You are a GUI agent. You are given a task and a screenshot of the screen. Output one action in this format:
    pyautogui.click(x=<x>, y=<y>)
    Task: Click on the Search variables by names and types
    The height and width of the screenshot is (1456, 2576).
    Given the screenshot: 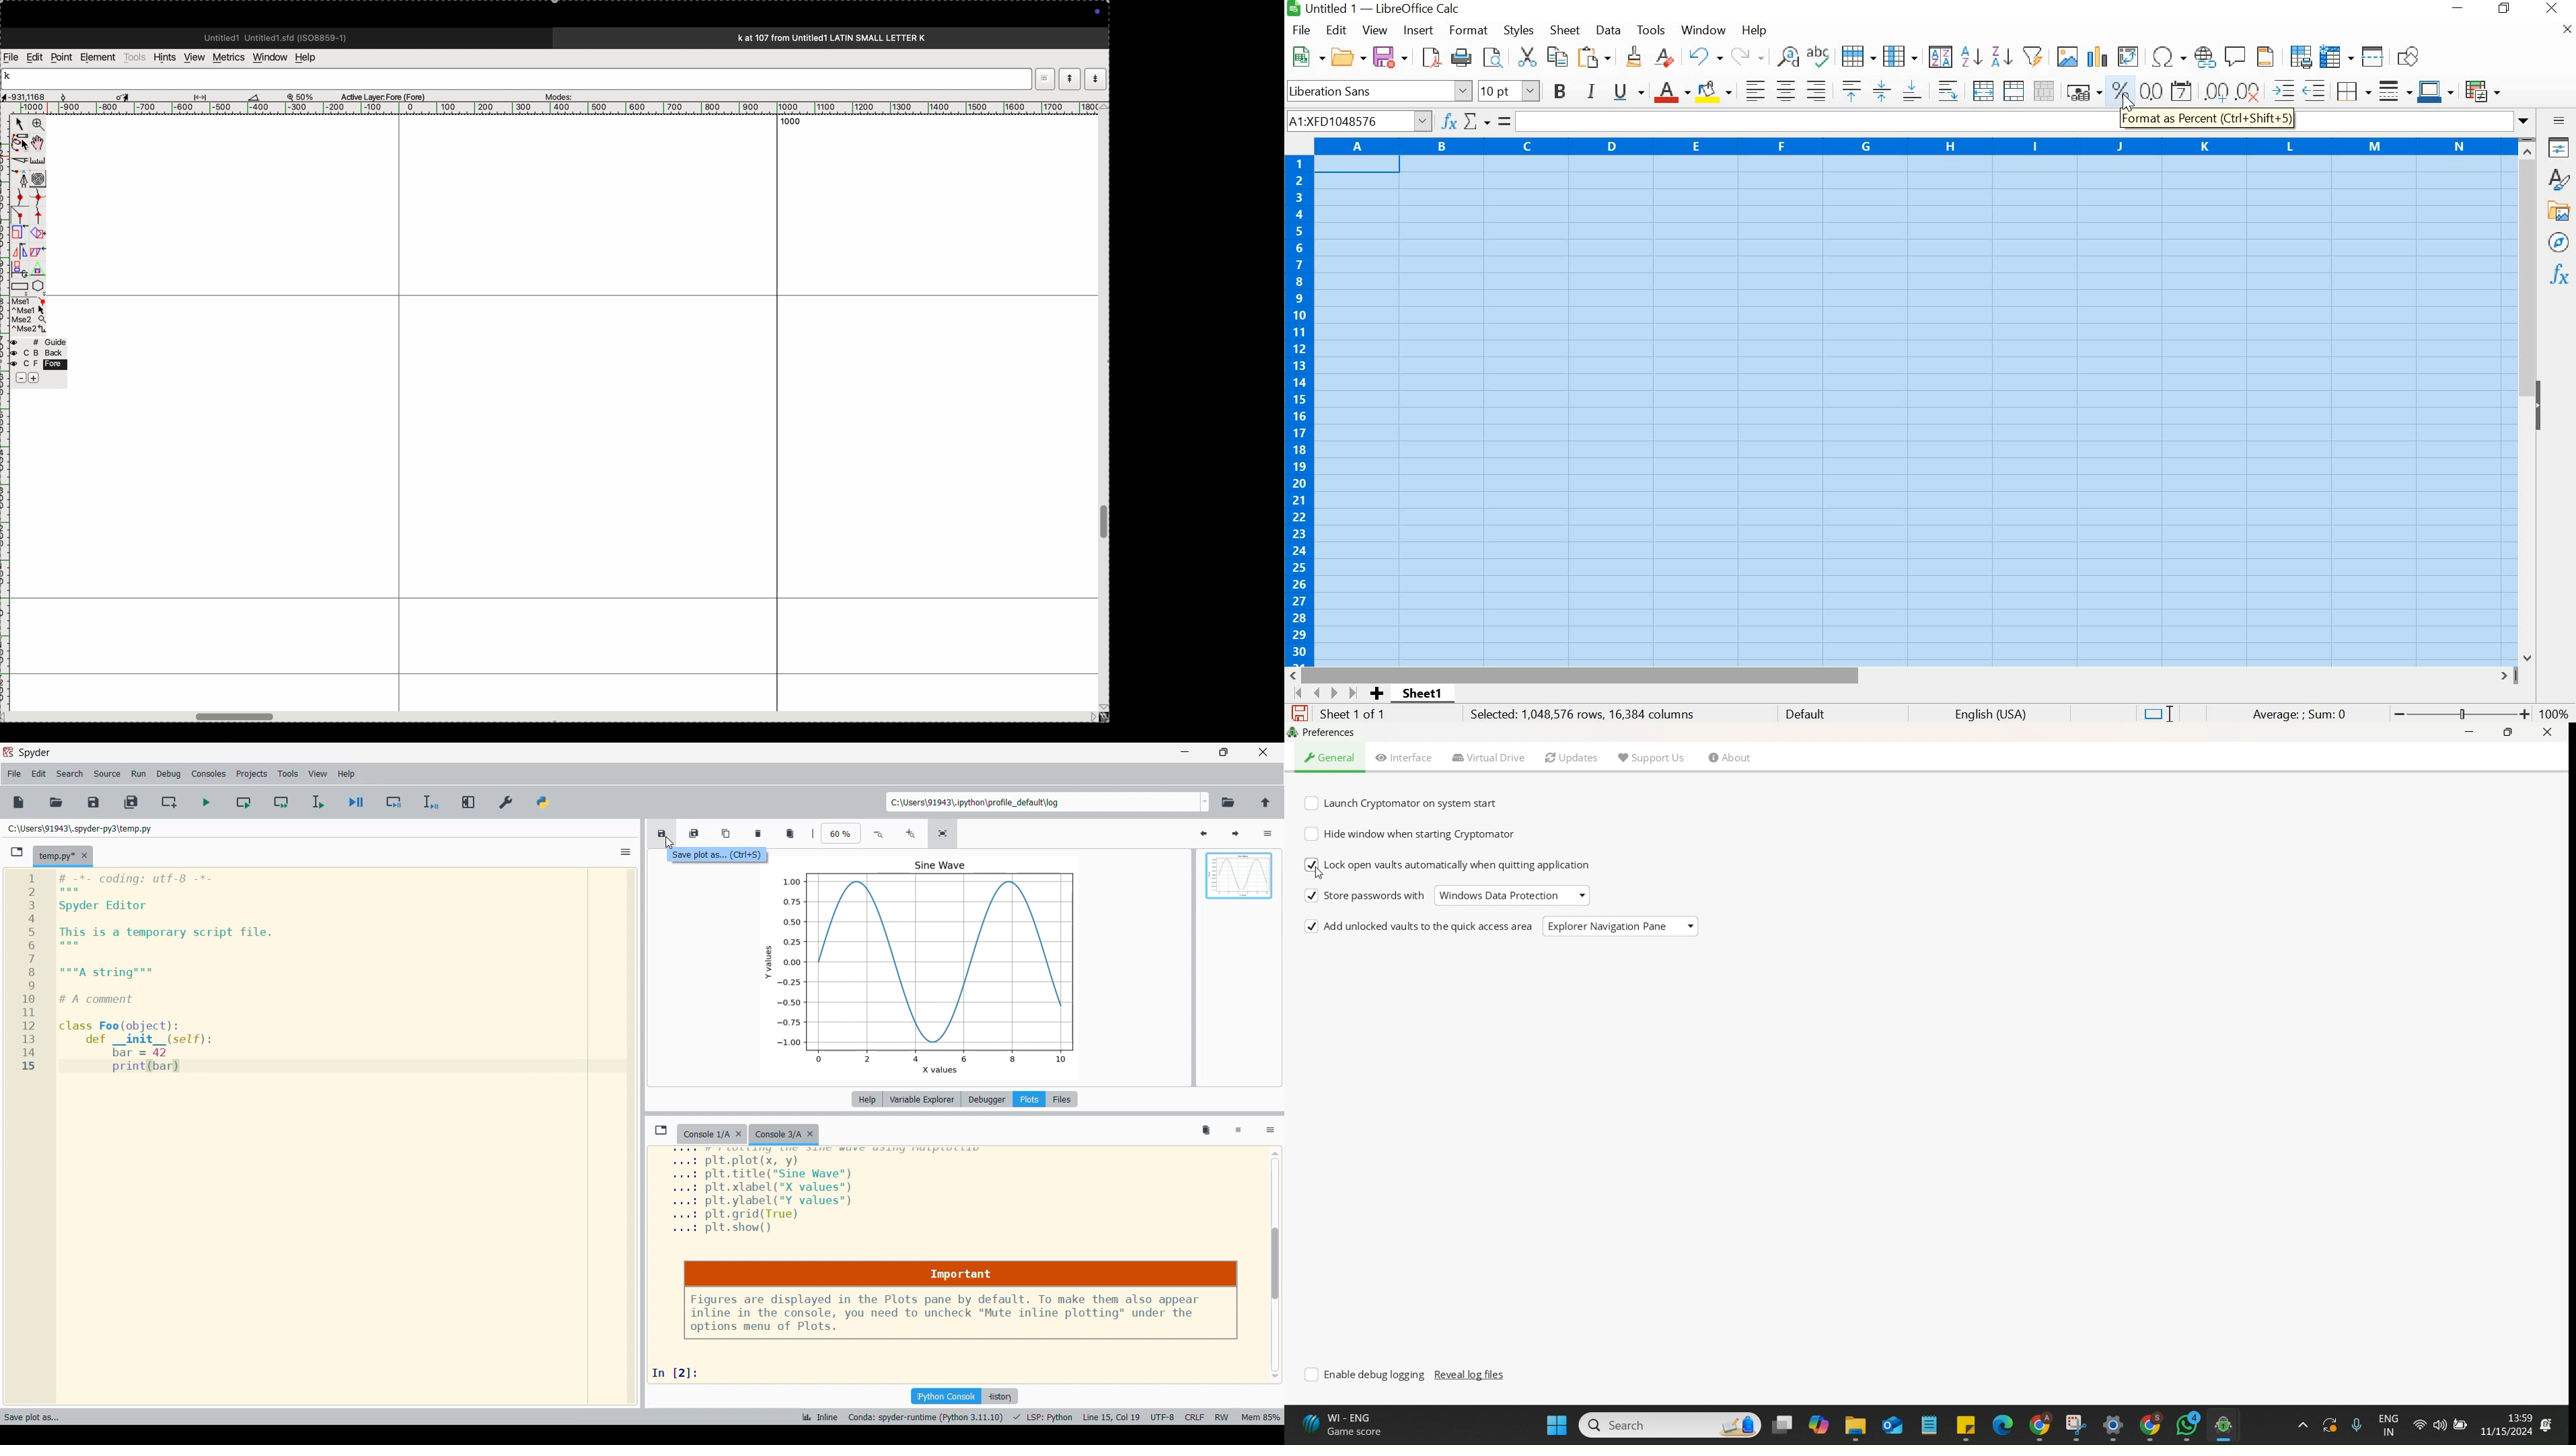 What is the action you would take?
    pyautogui.click(x=1172, y=834)
    